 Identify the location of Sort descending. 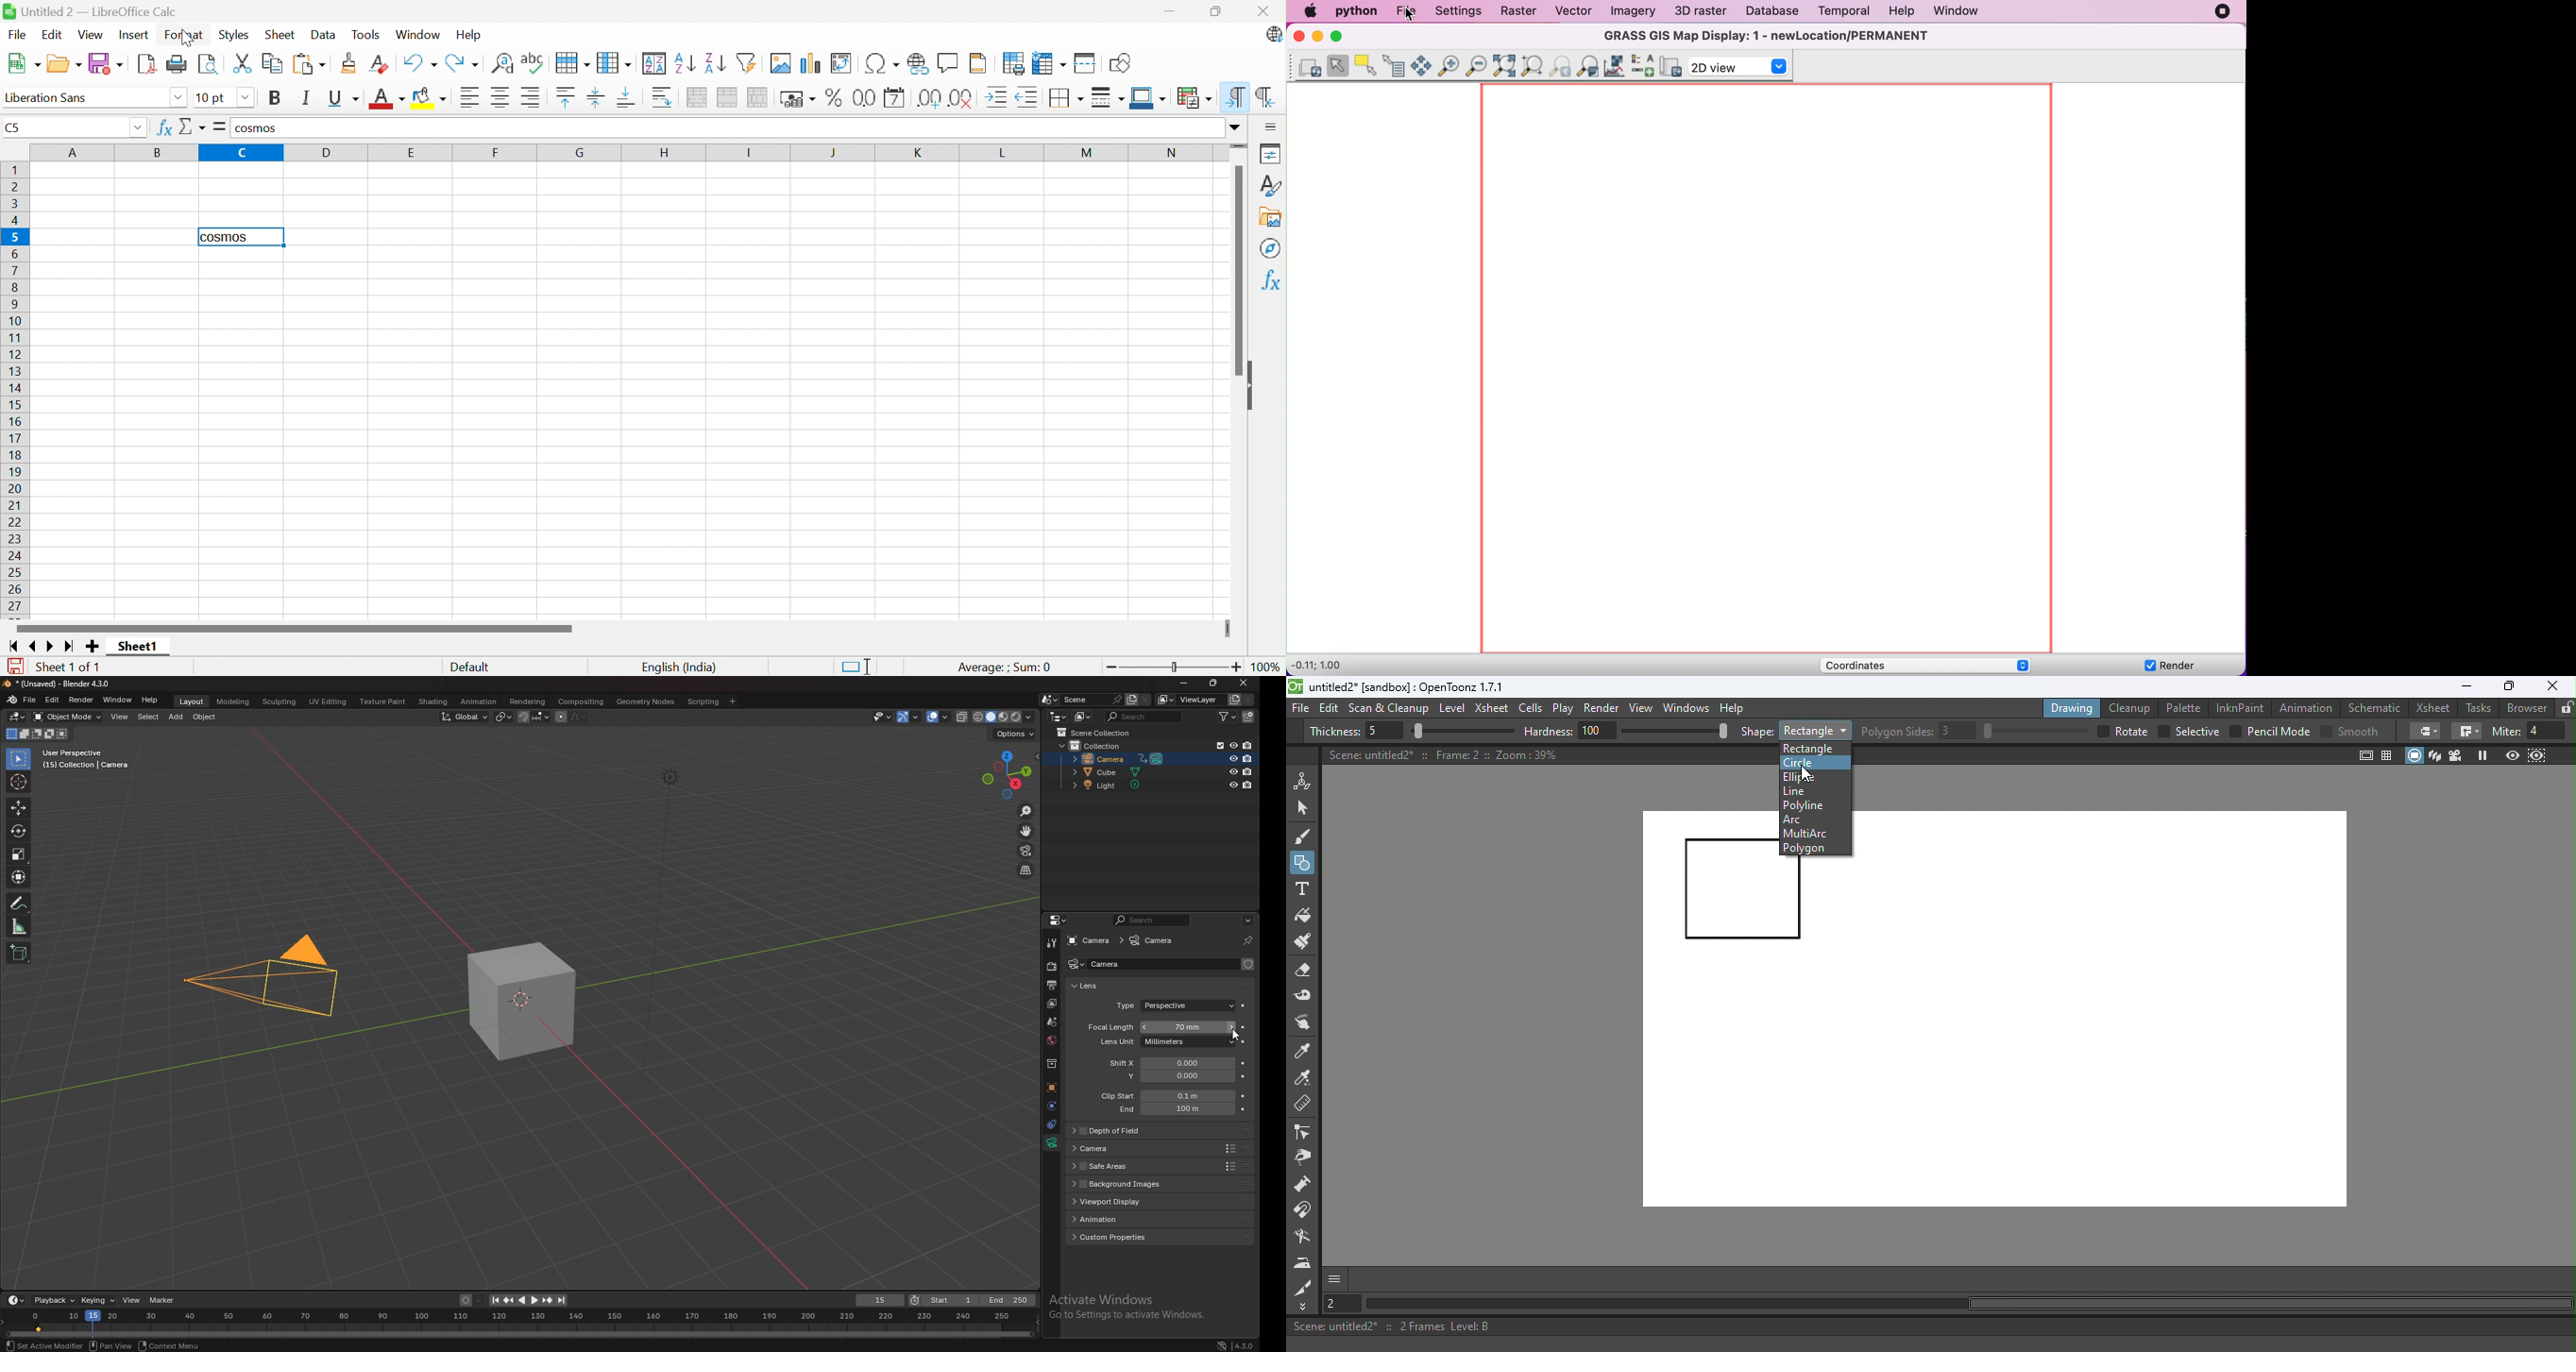
(715, 63).